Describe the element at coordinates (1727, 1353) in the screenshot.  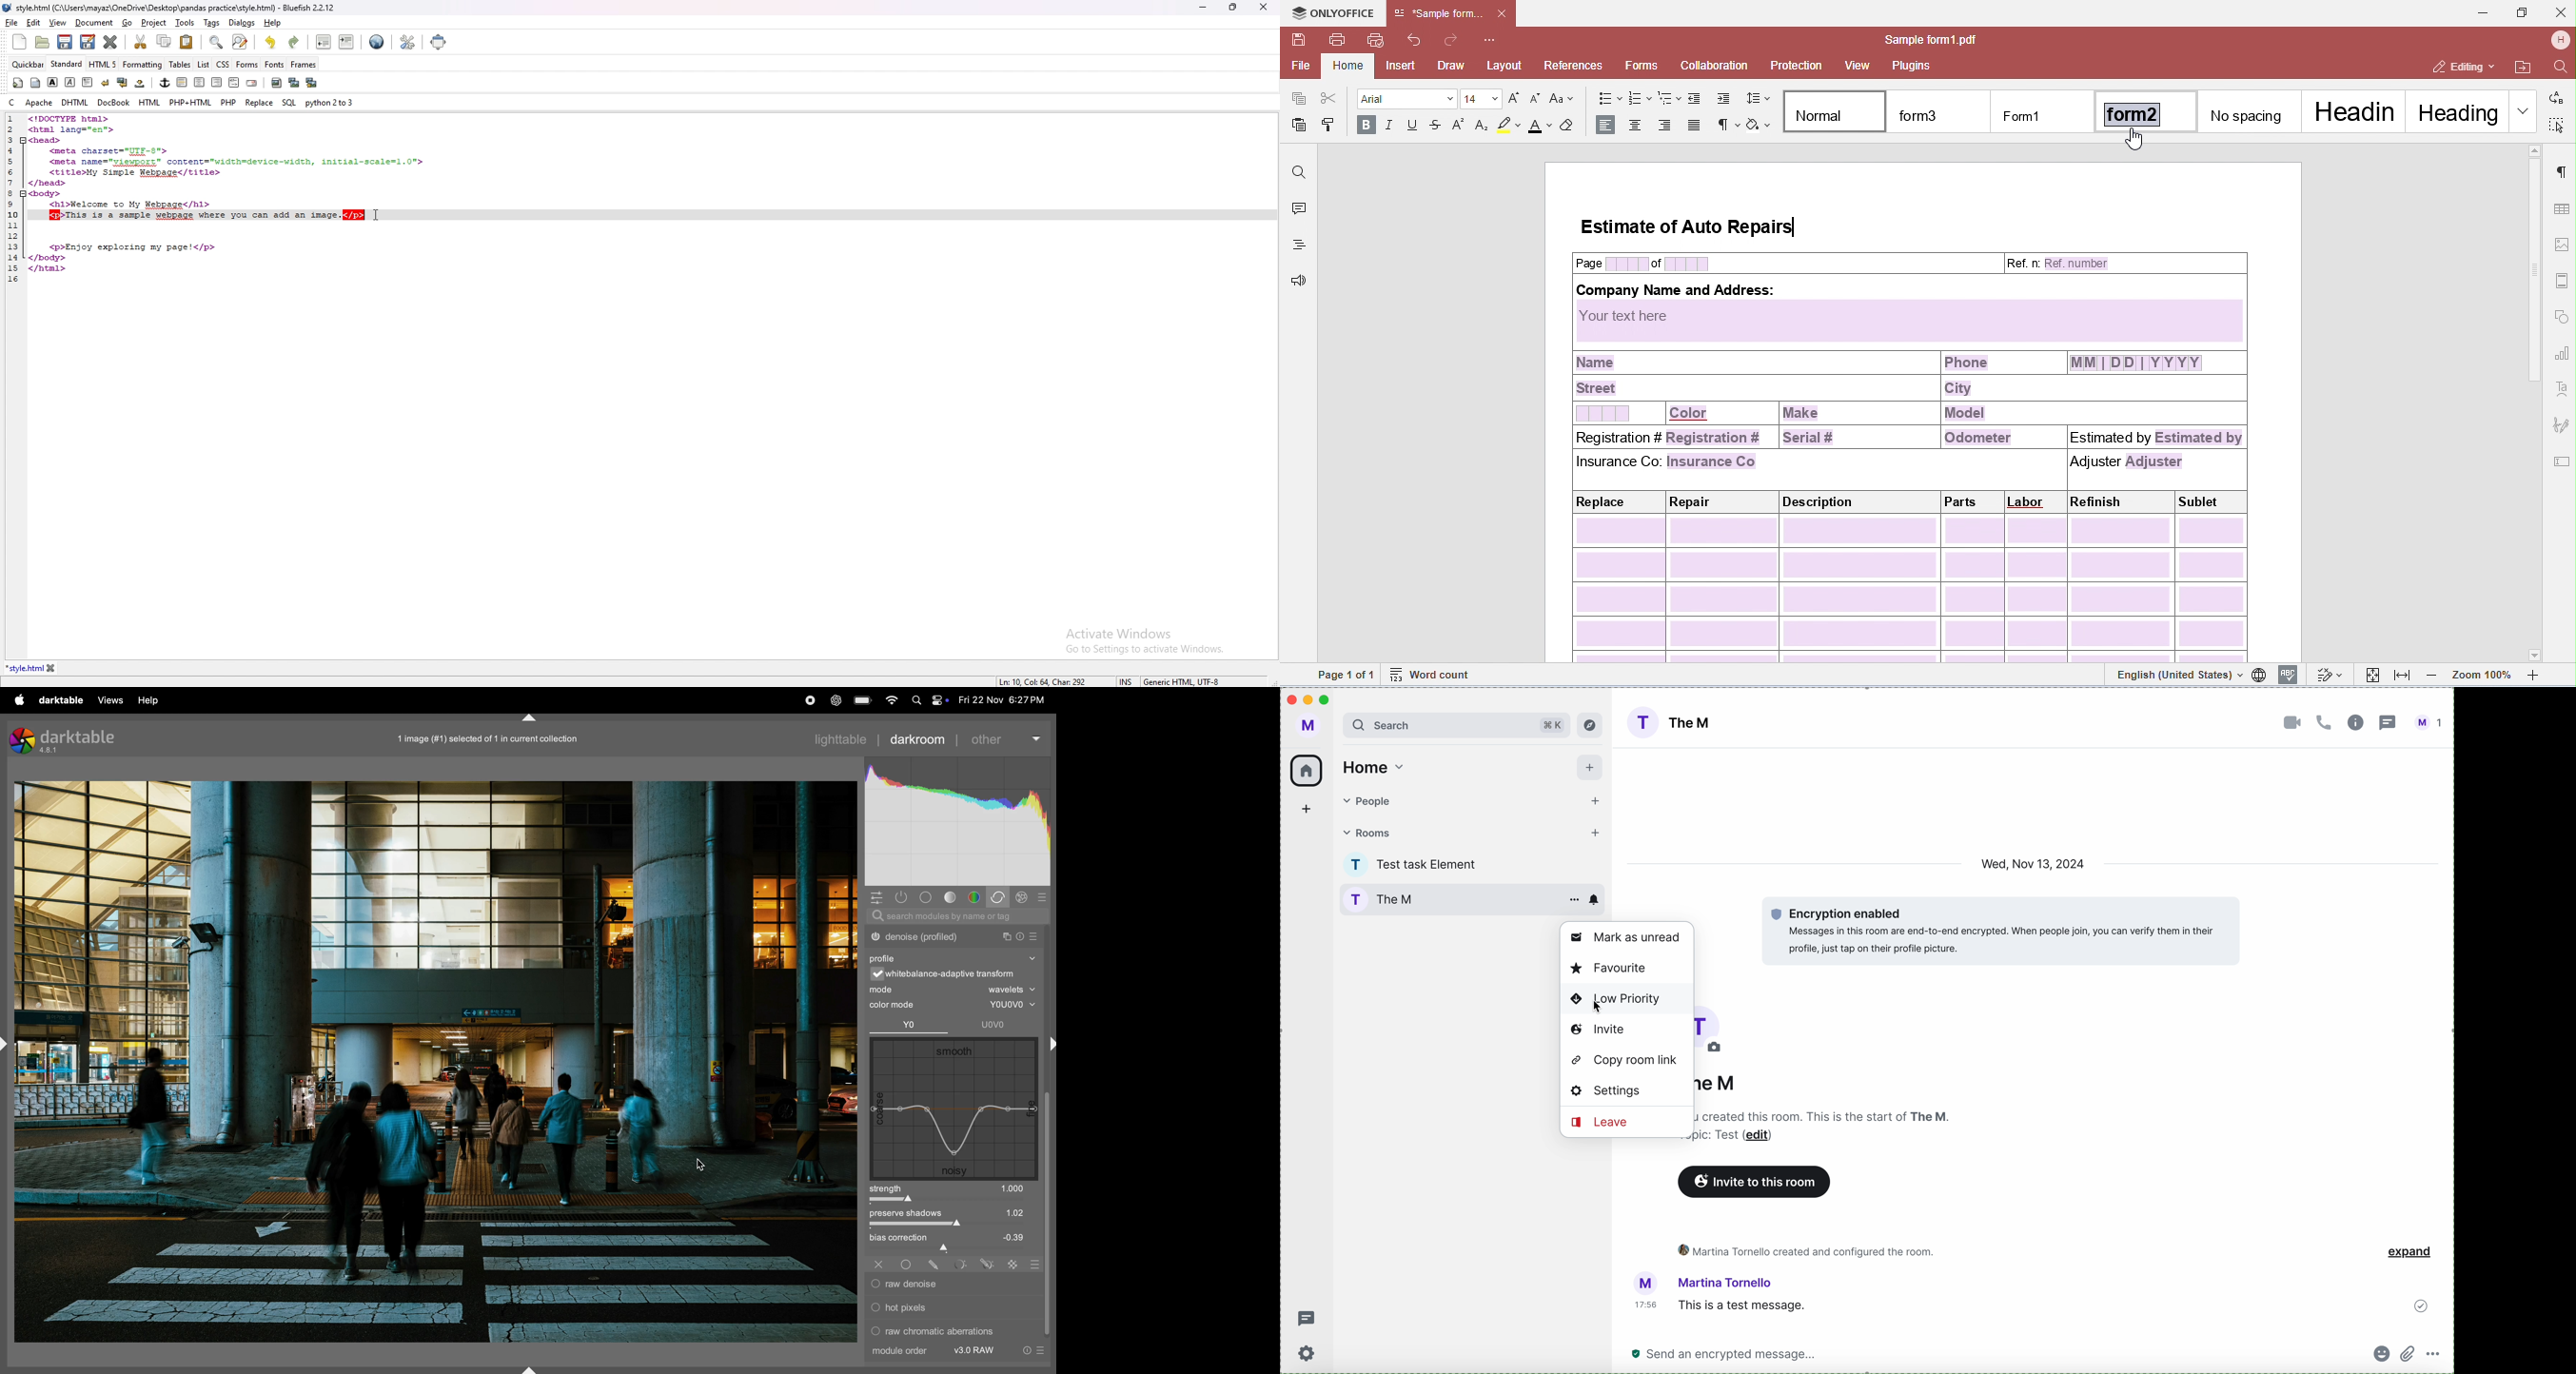
I see `send a message` at that location.